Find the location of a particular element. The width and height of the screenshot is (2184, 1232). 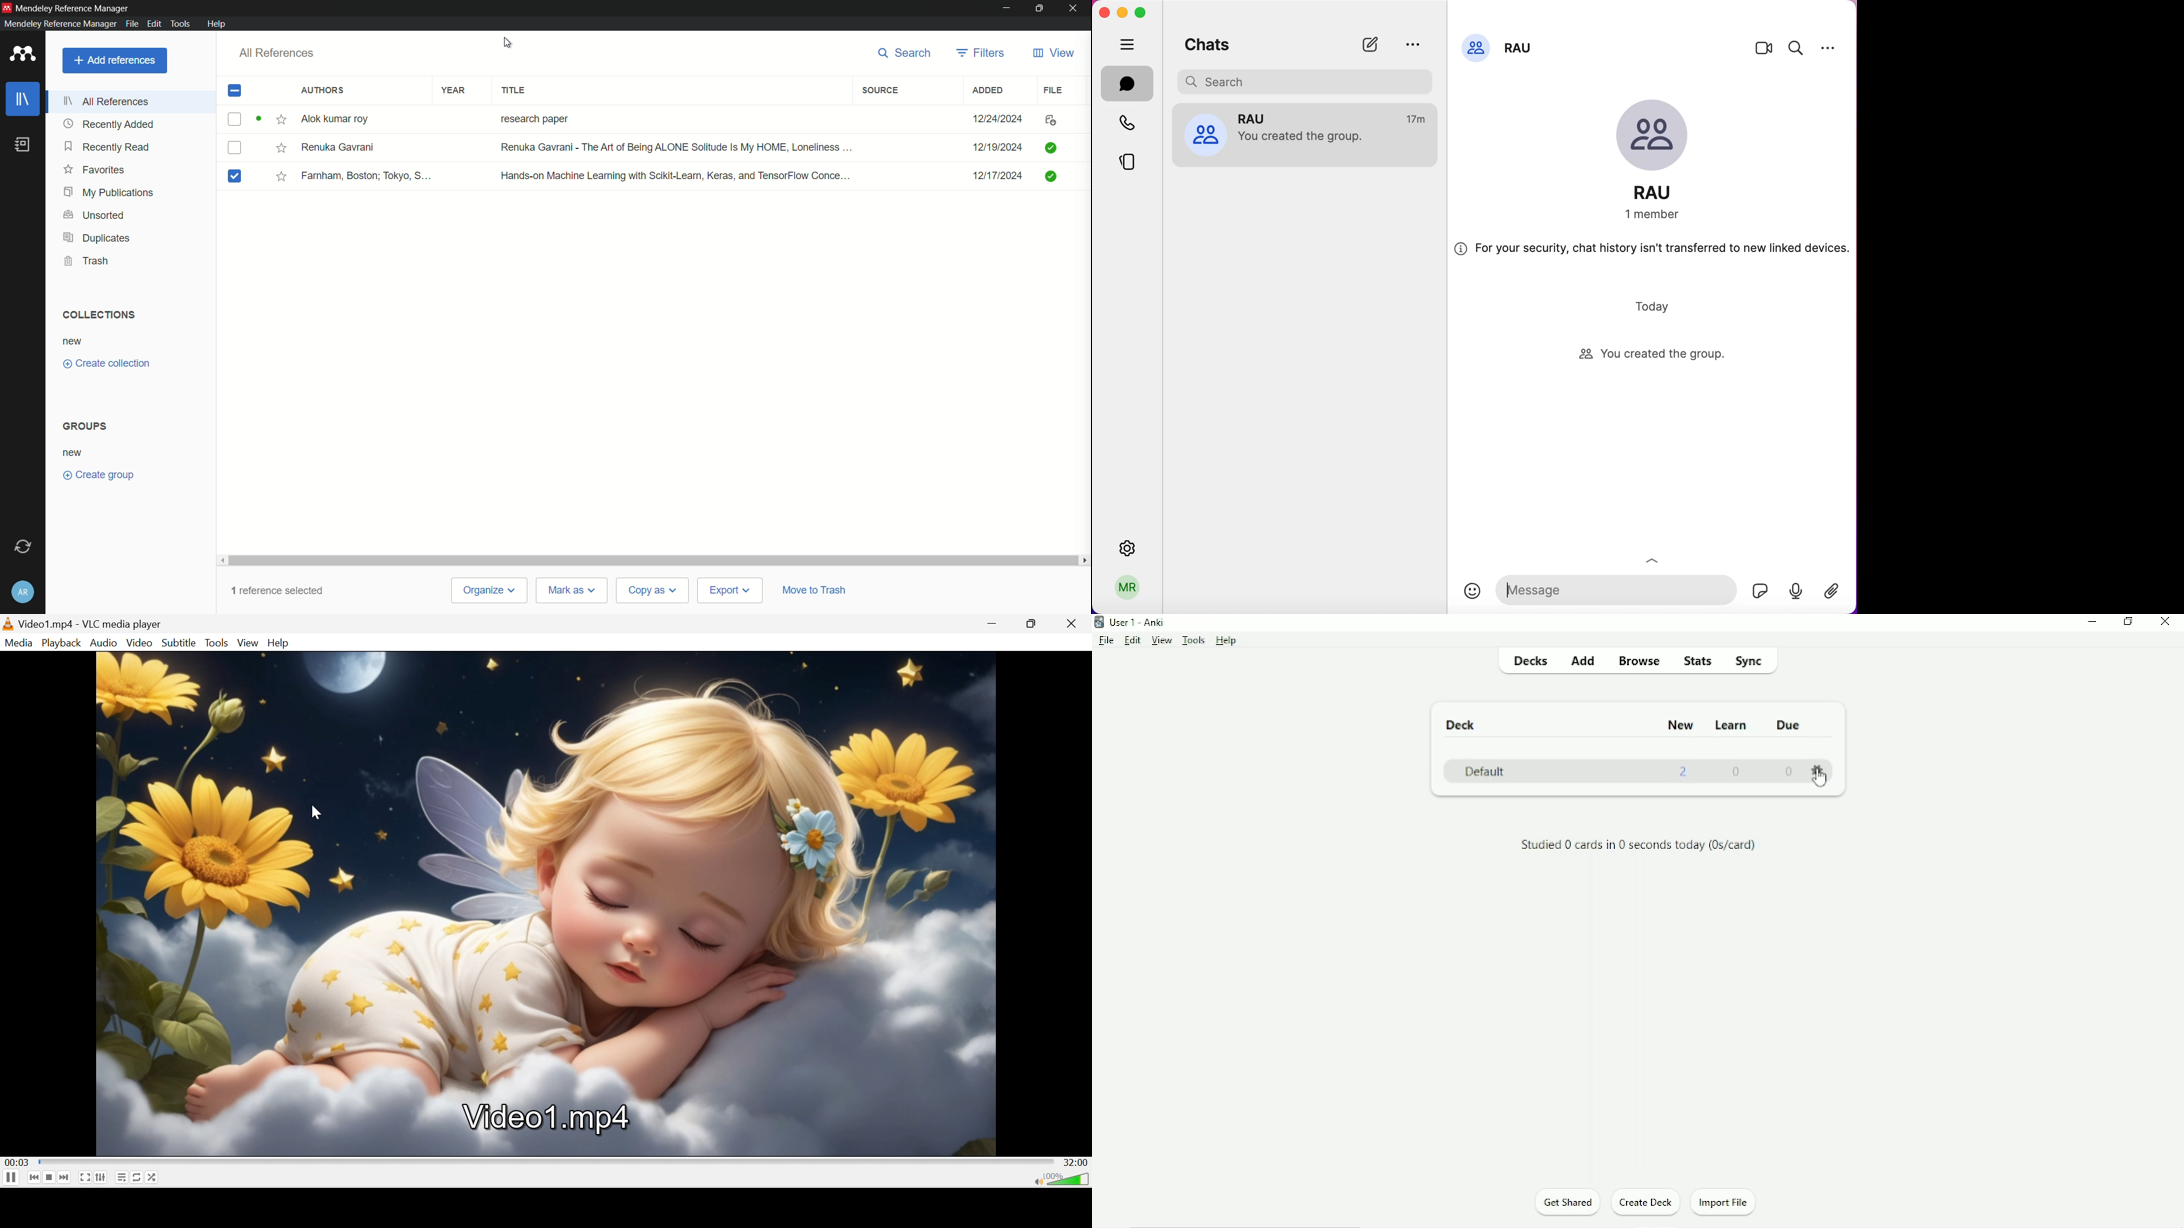

settings is located at coordinates (1828, 48).